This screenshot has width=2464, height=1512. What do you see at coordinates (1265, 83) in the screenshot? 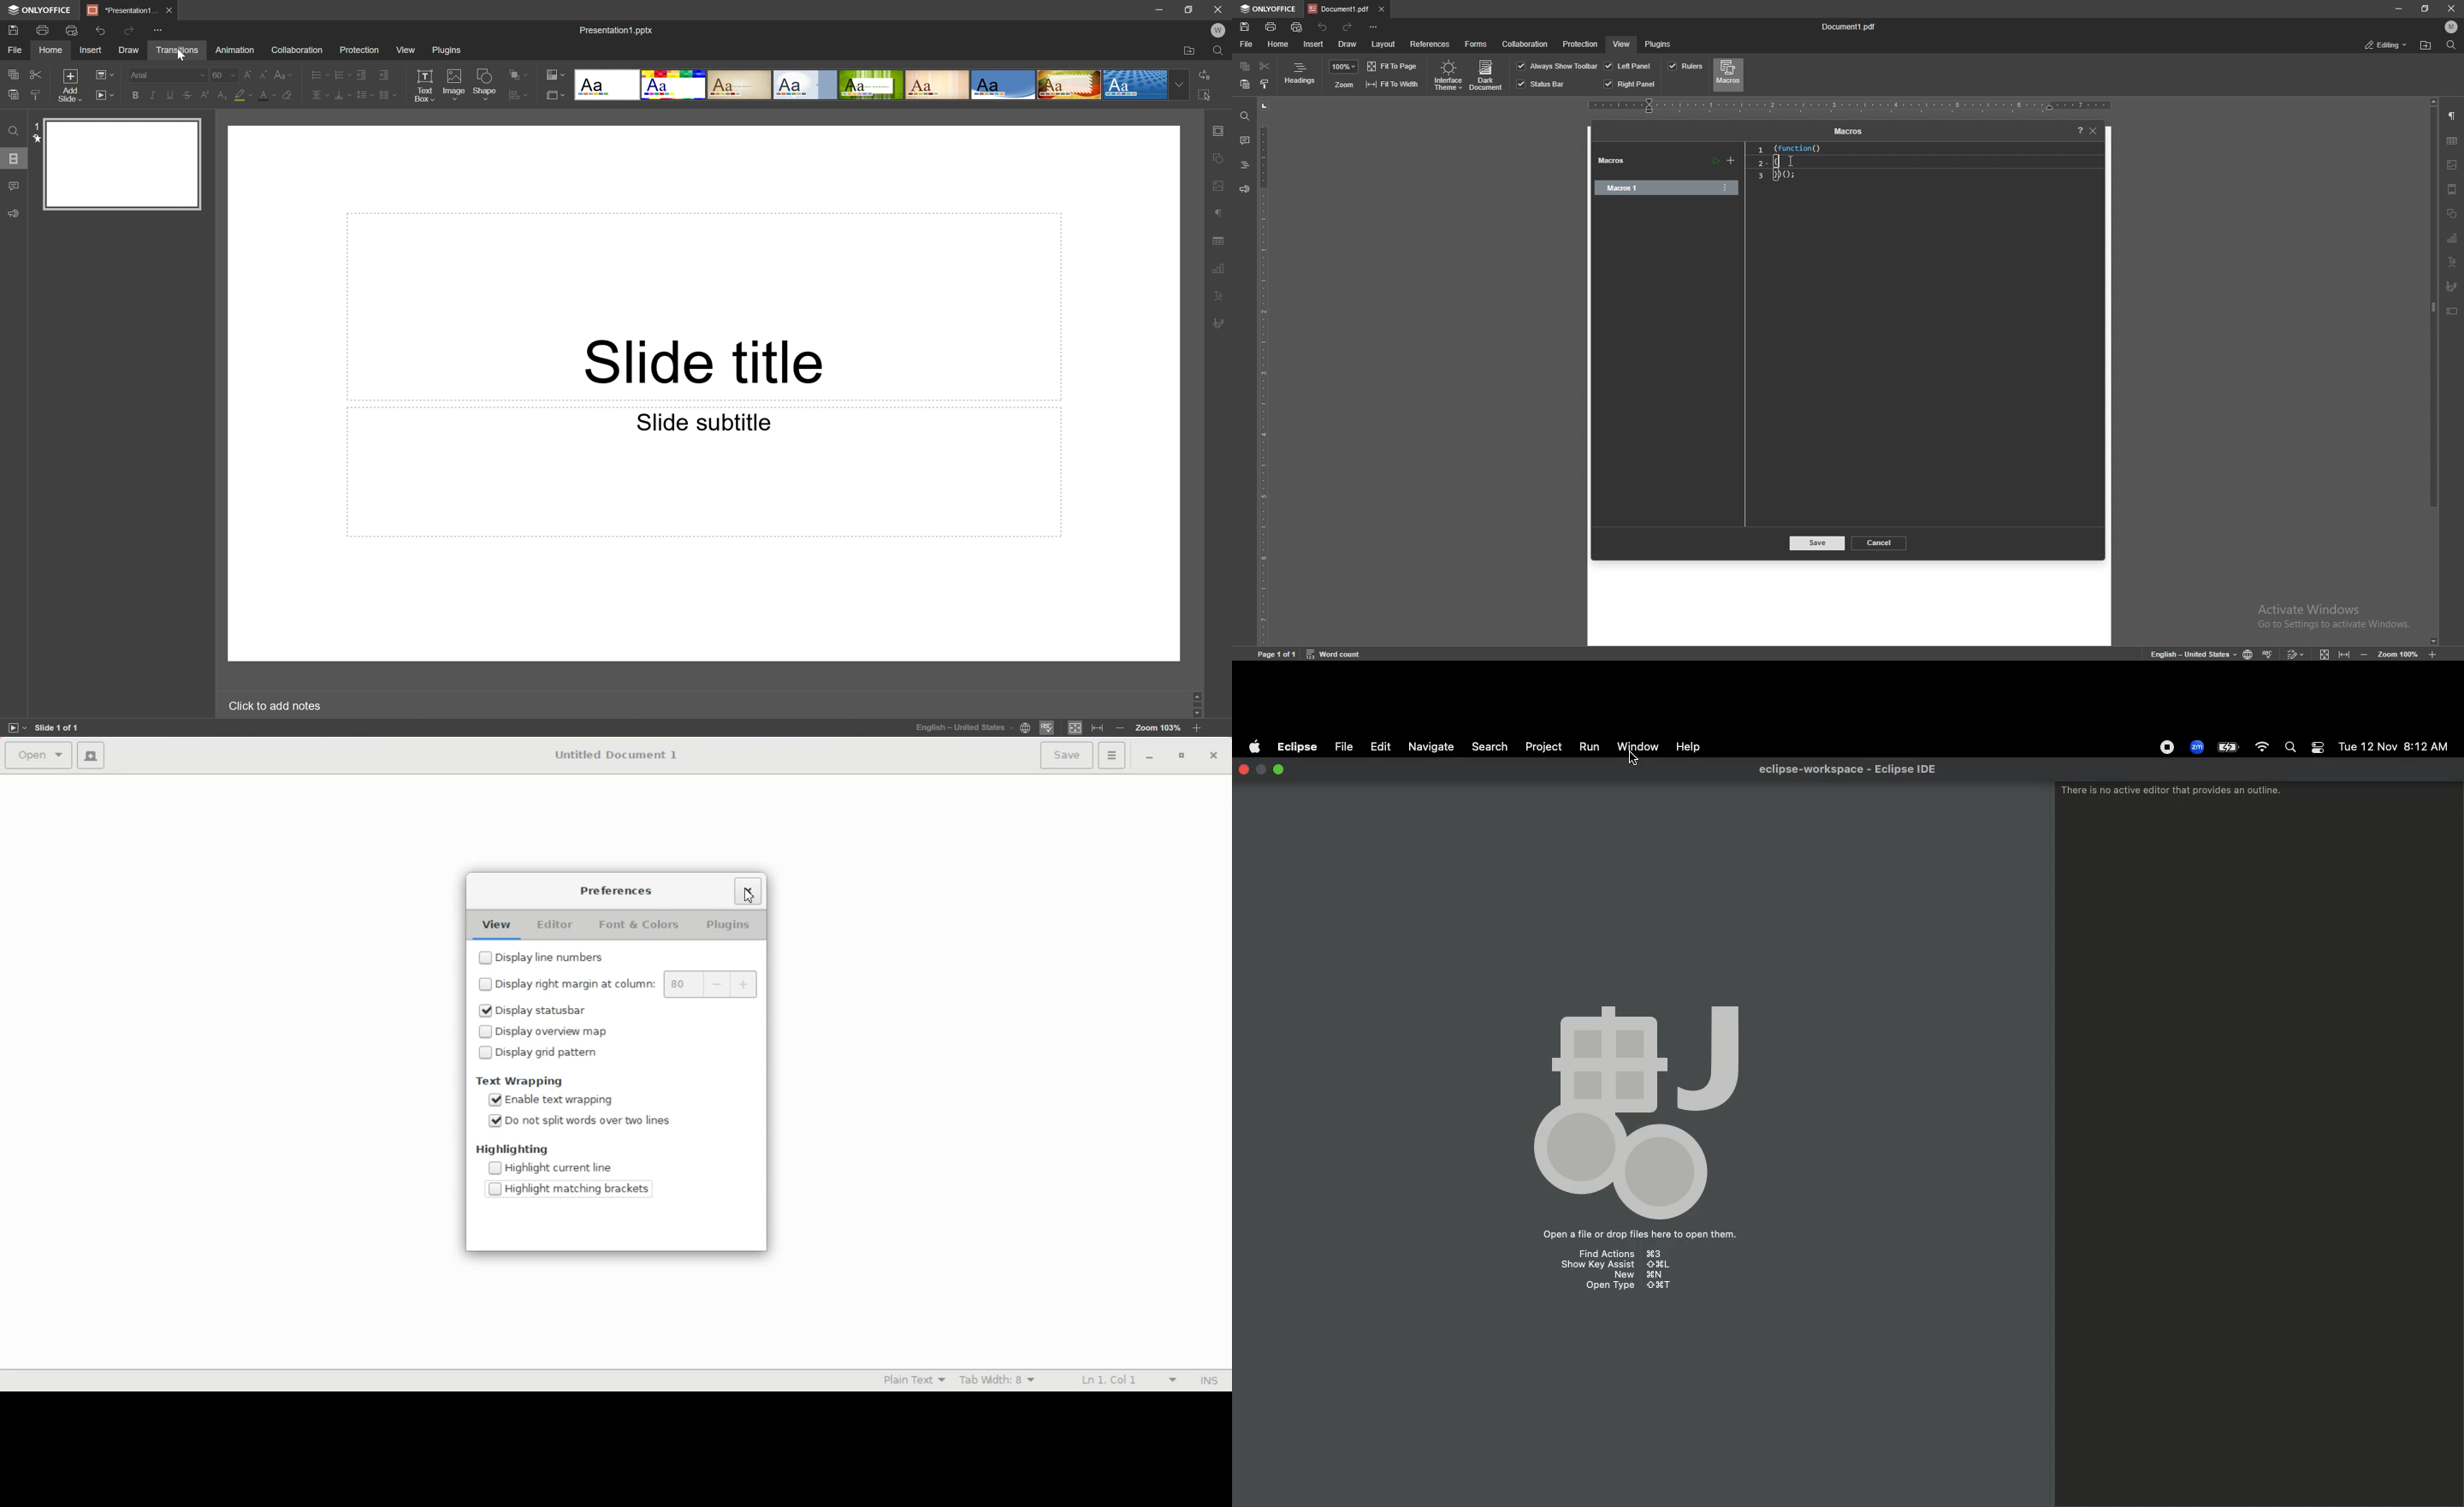
I see `copy style` at bounding box center [1265, 83].